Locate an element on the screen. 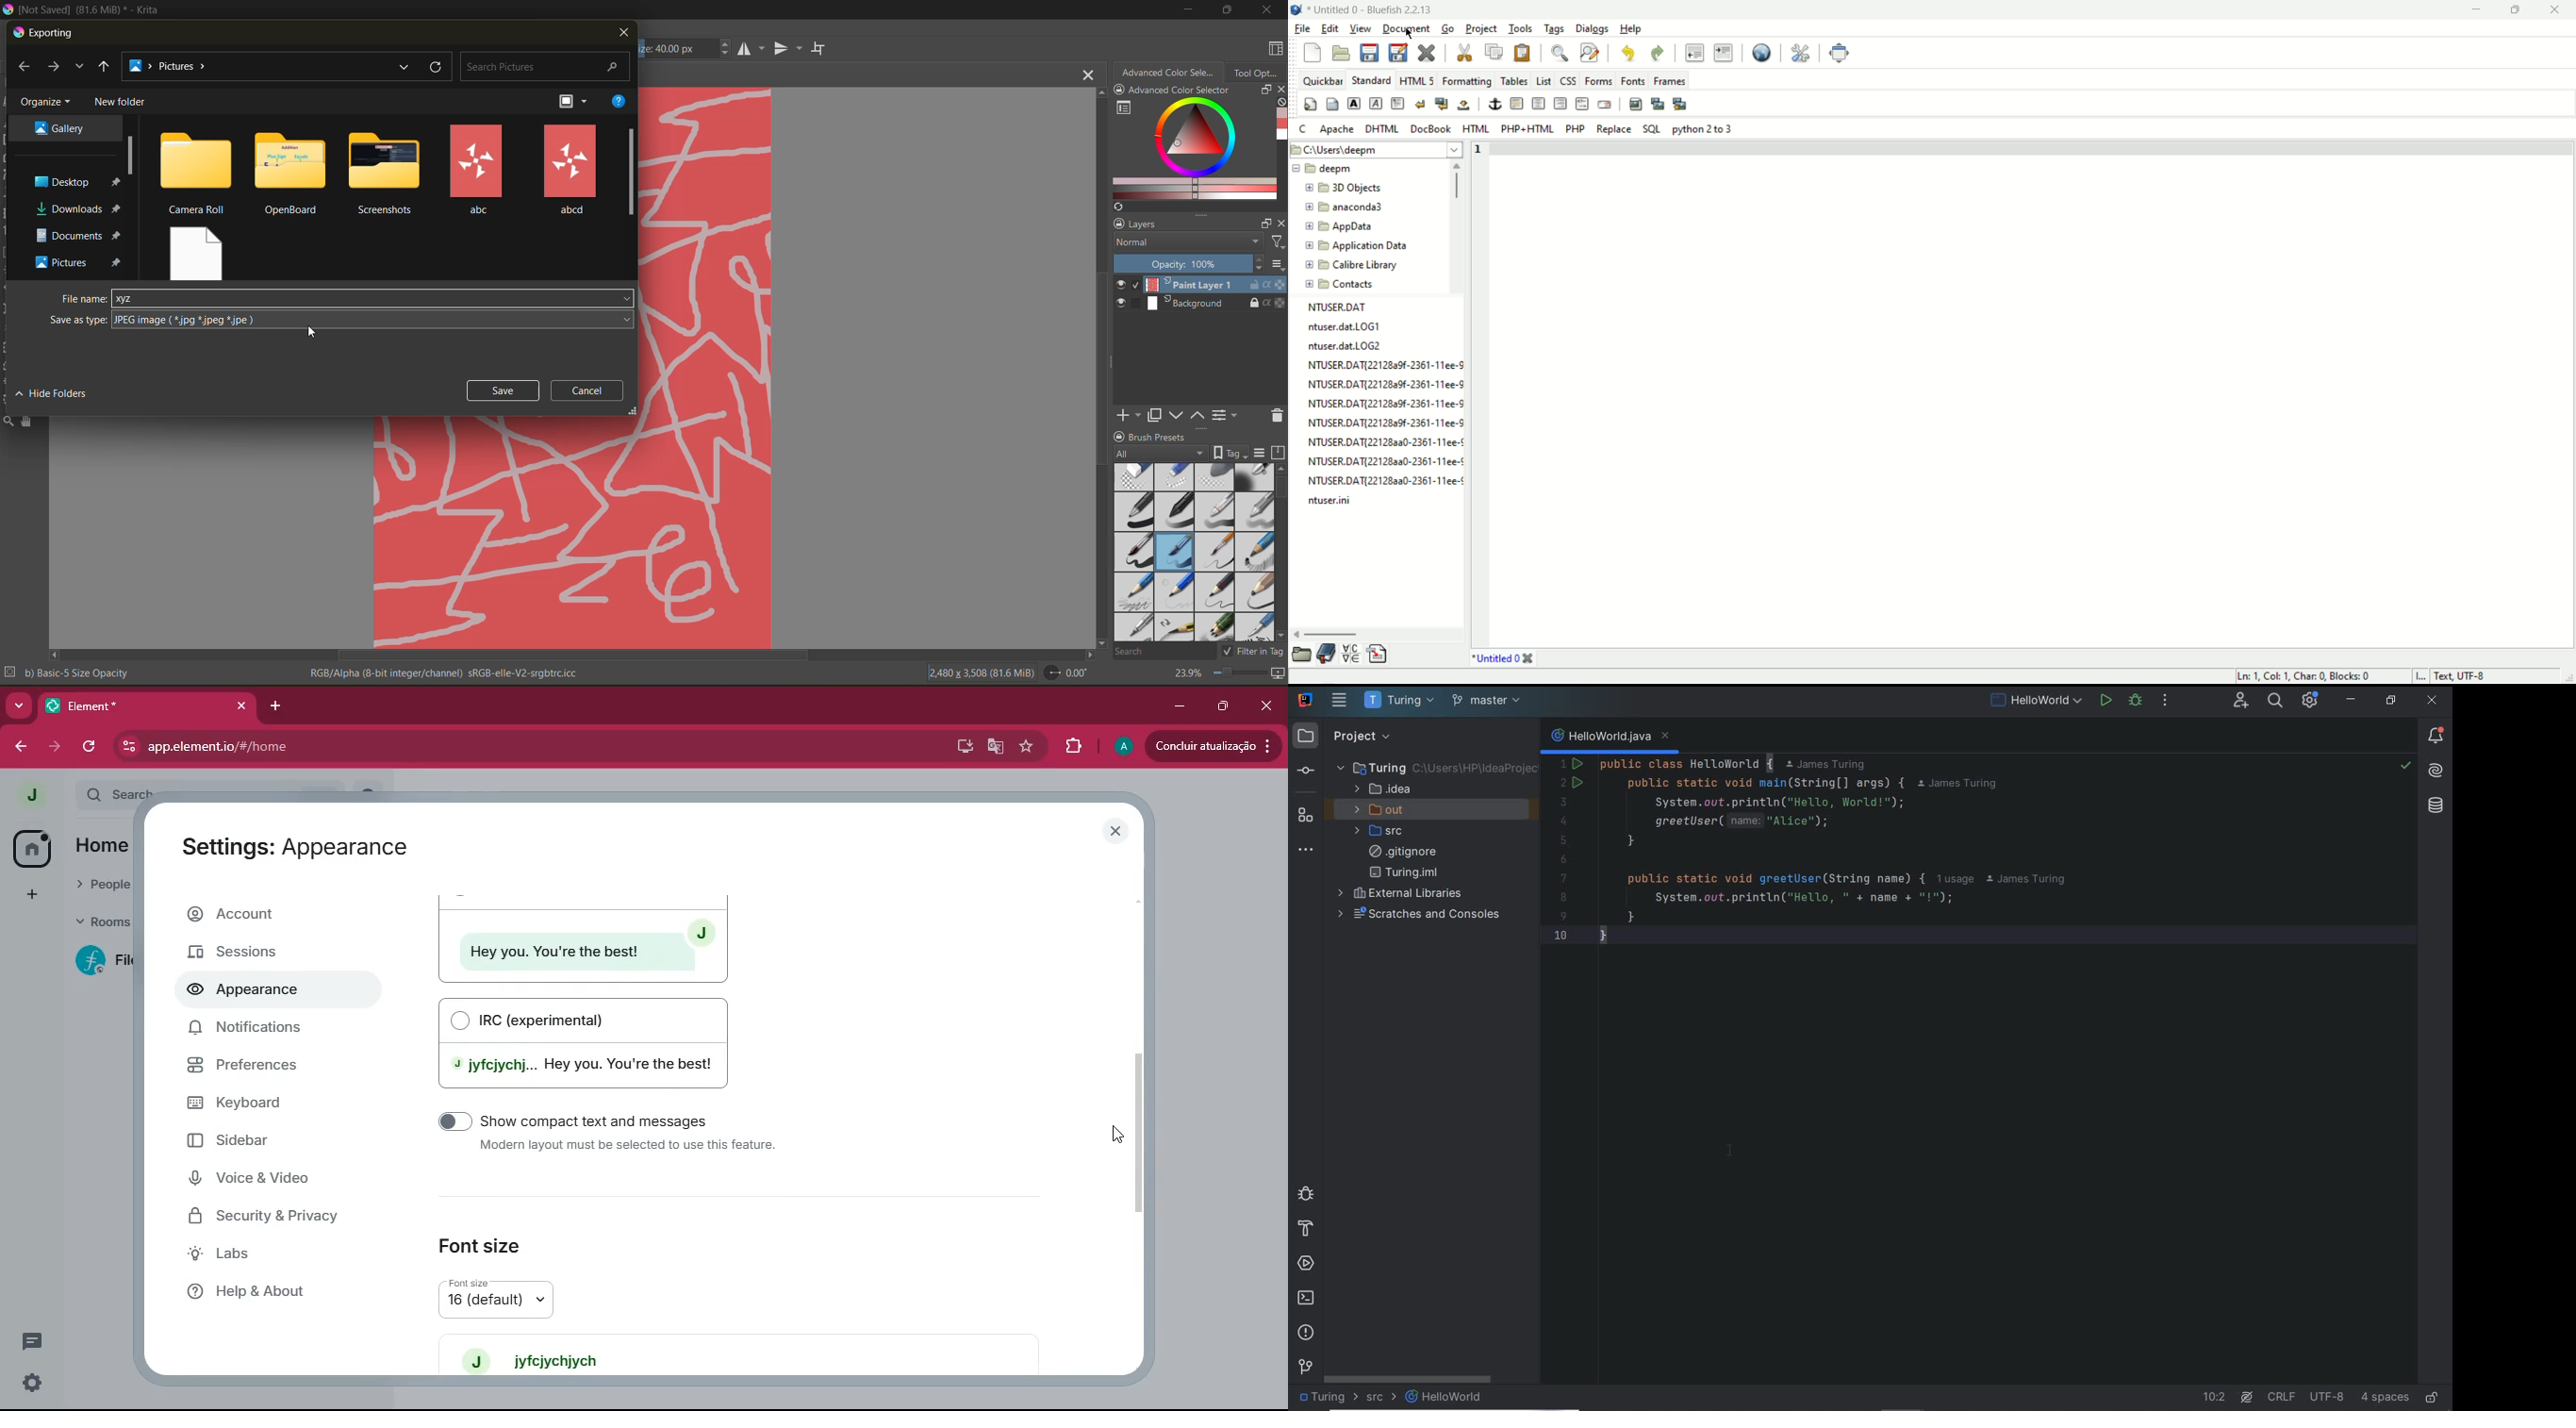  close tab is located at coordinates (1089, 74).